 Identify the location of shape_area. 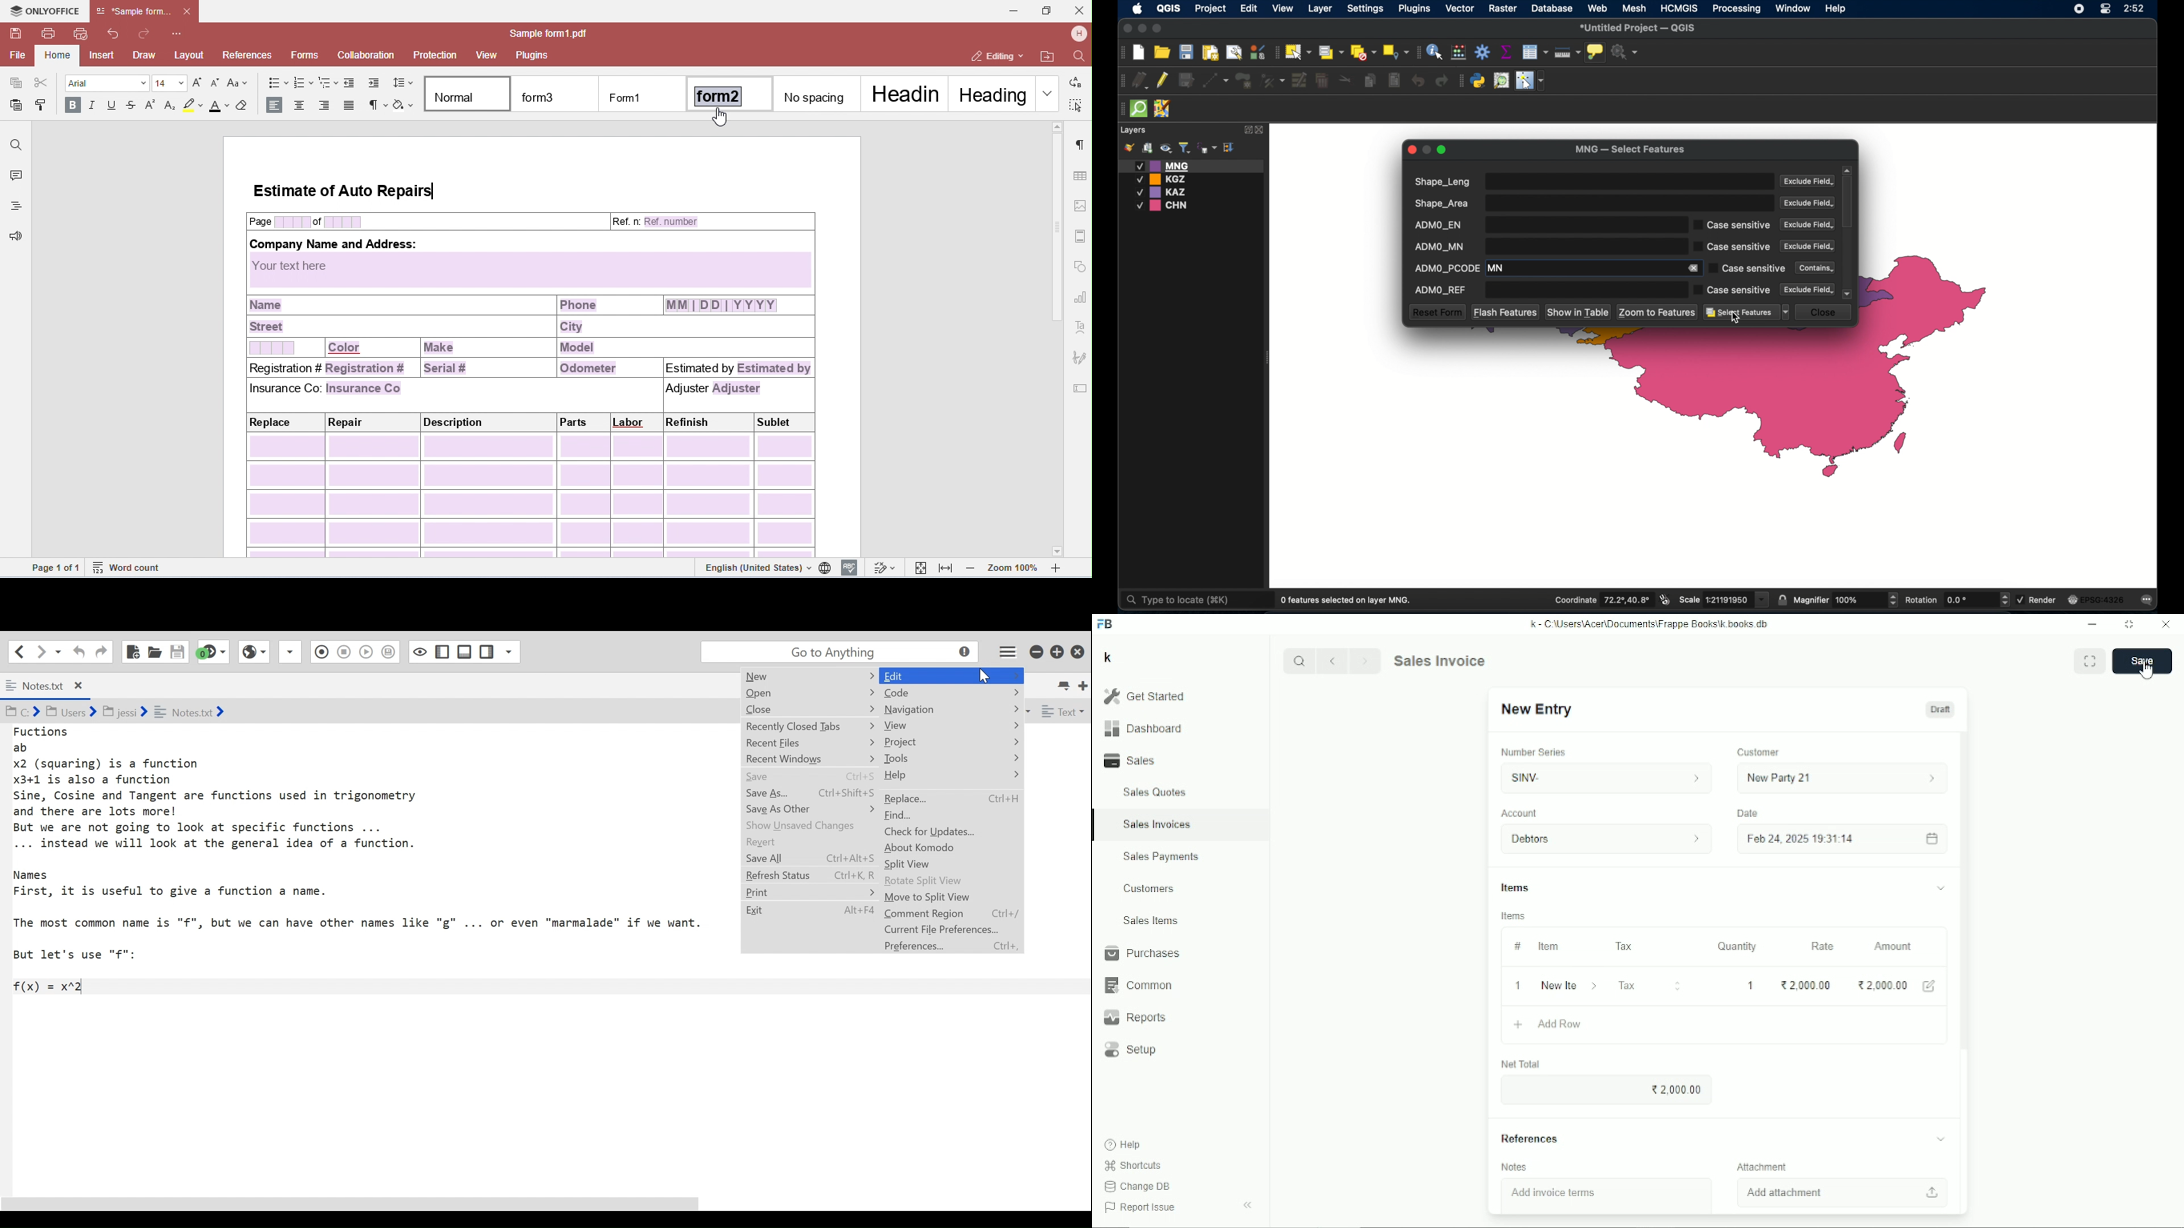
(1593, 203).